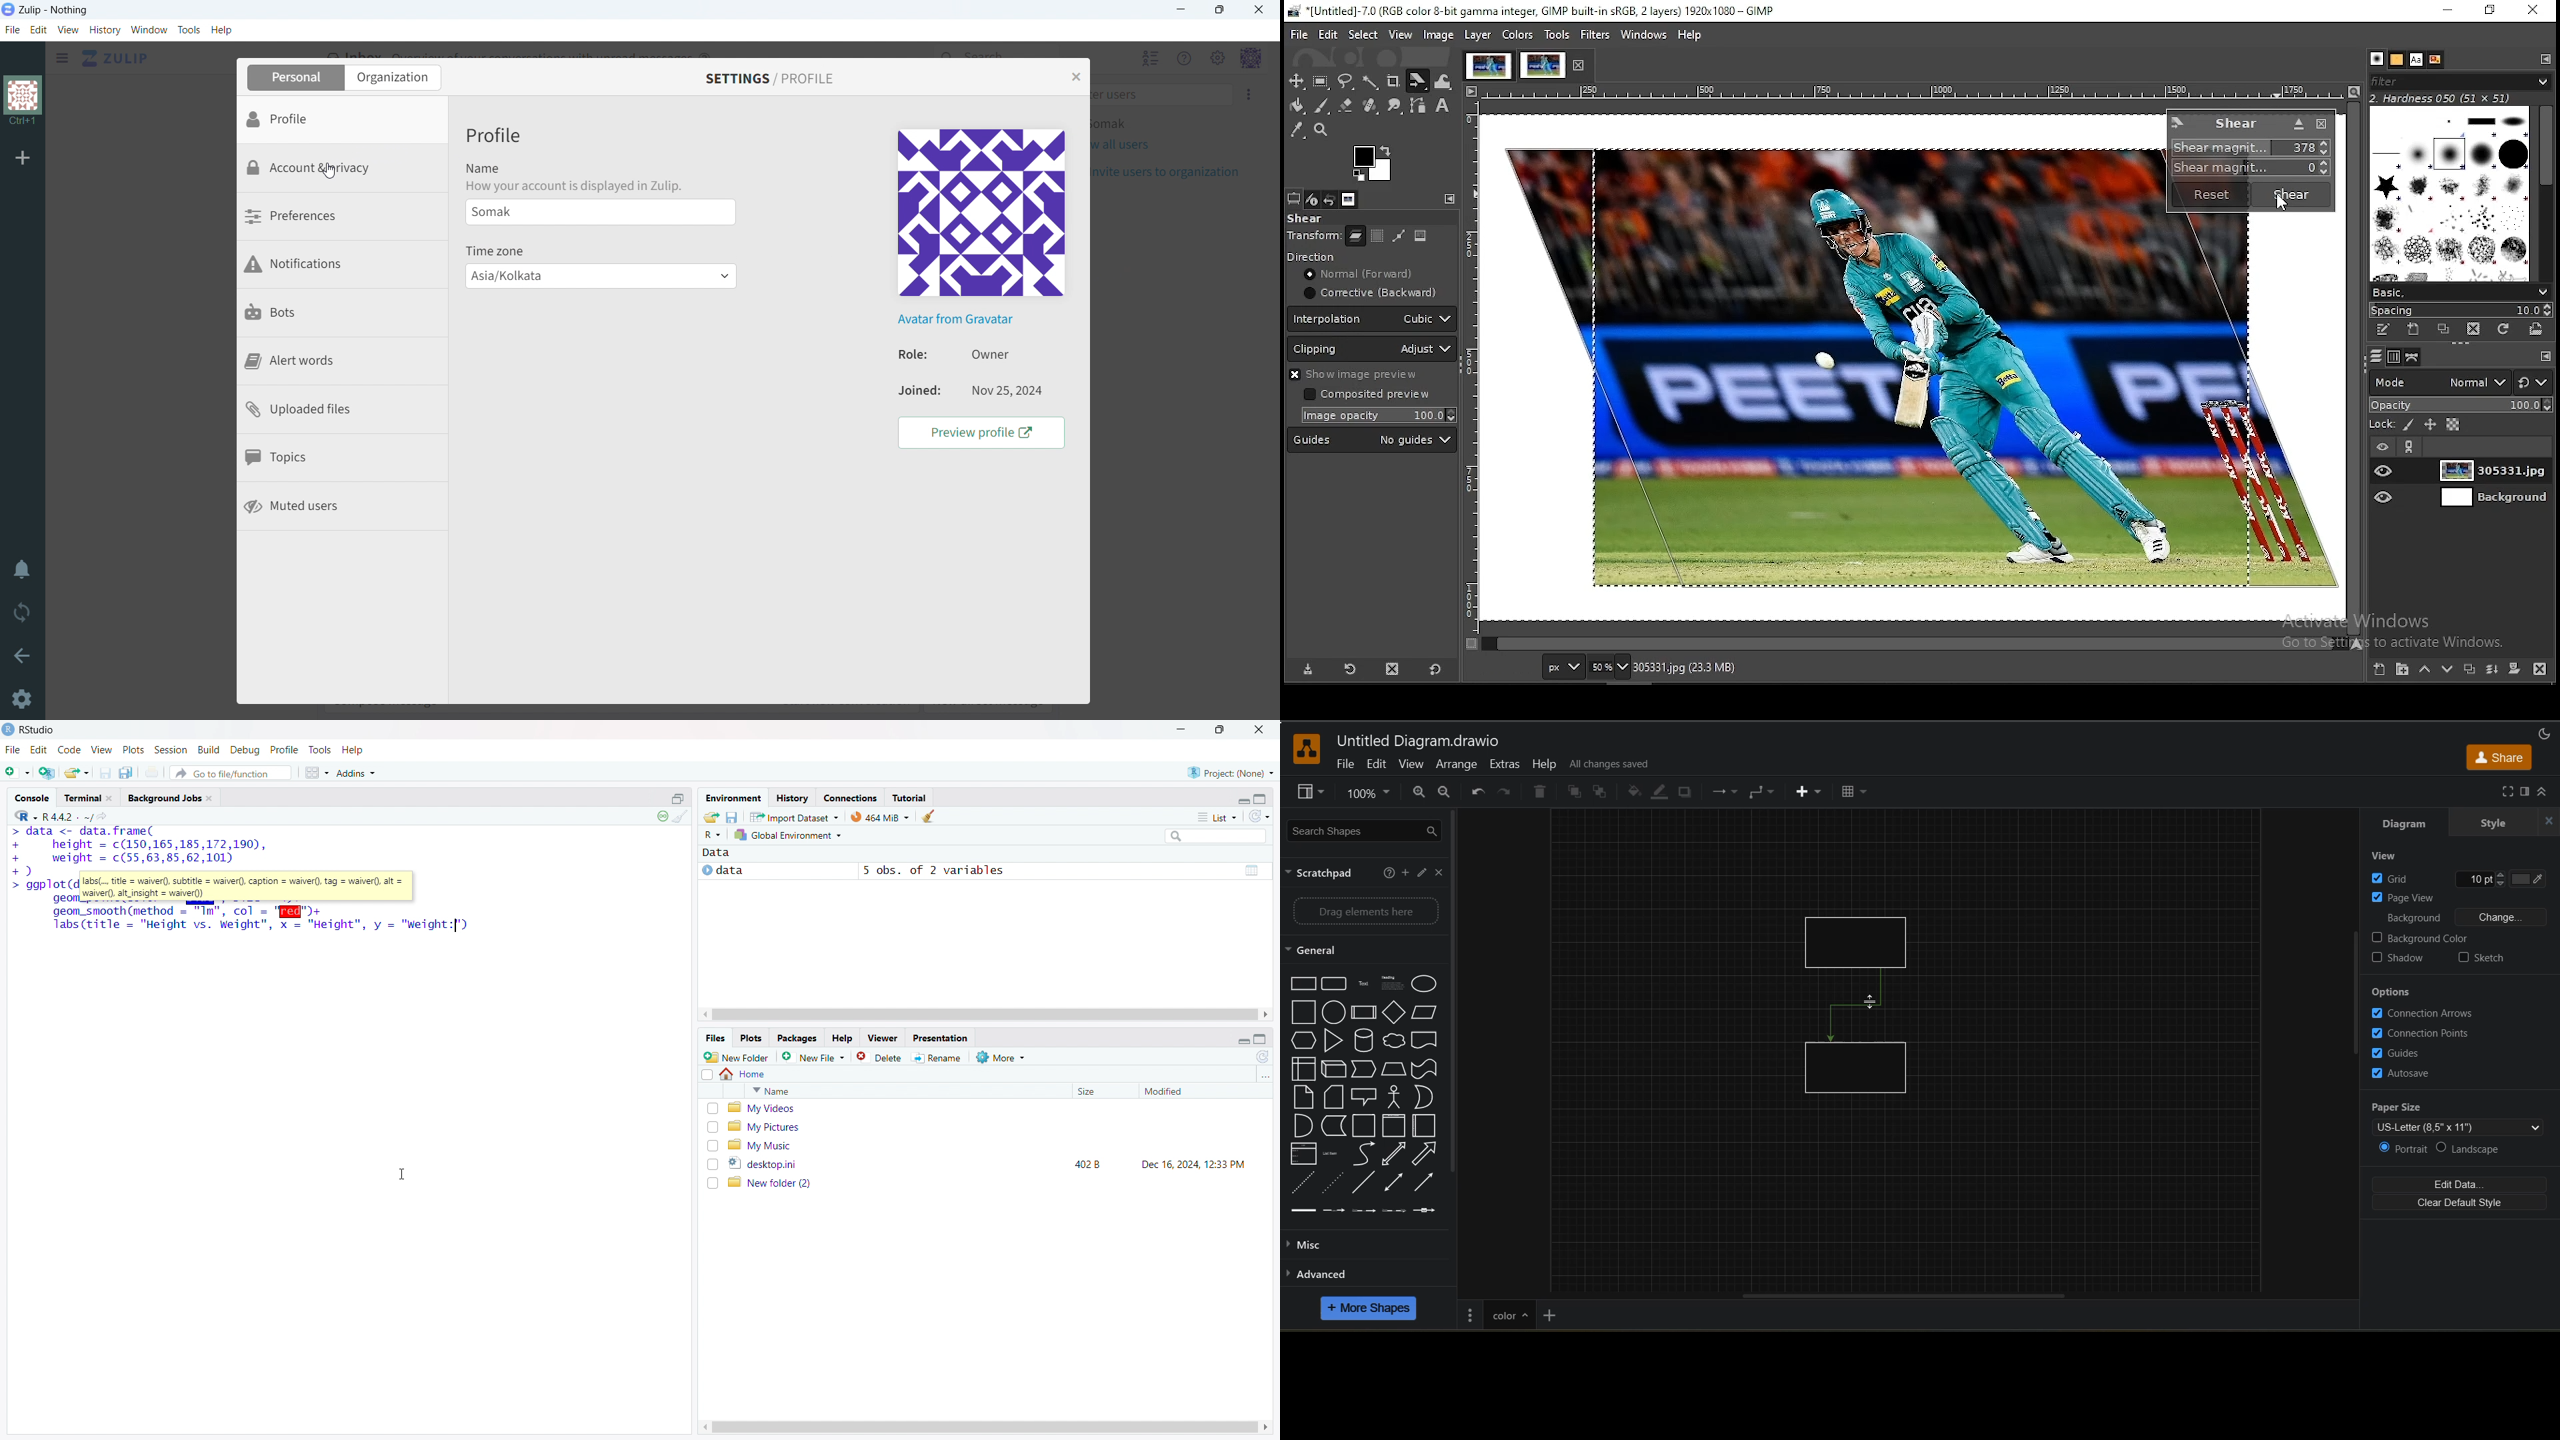 This screenshot has width=2576, height=1456. I want to click on help, so click(842, 1039).